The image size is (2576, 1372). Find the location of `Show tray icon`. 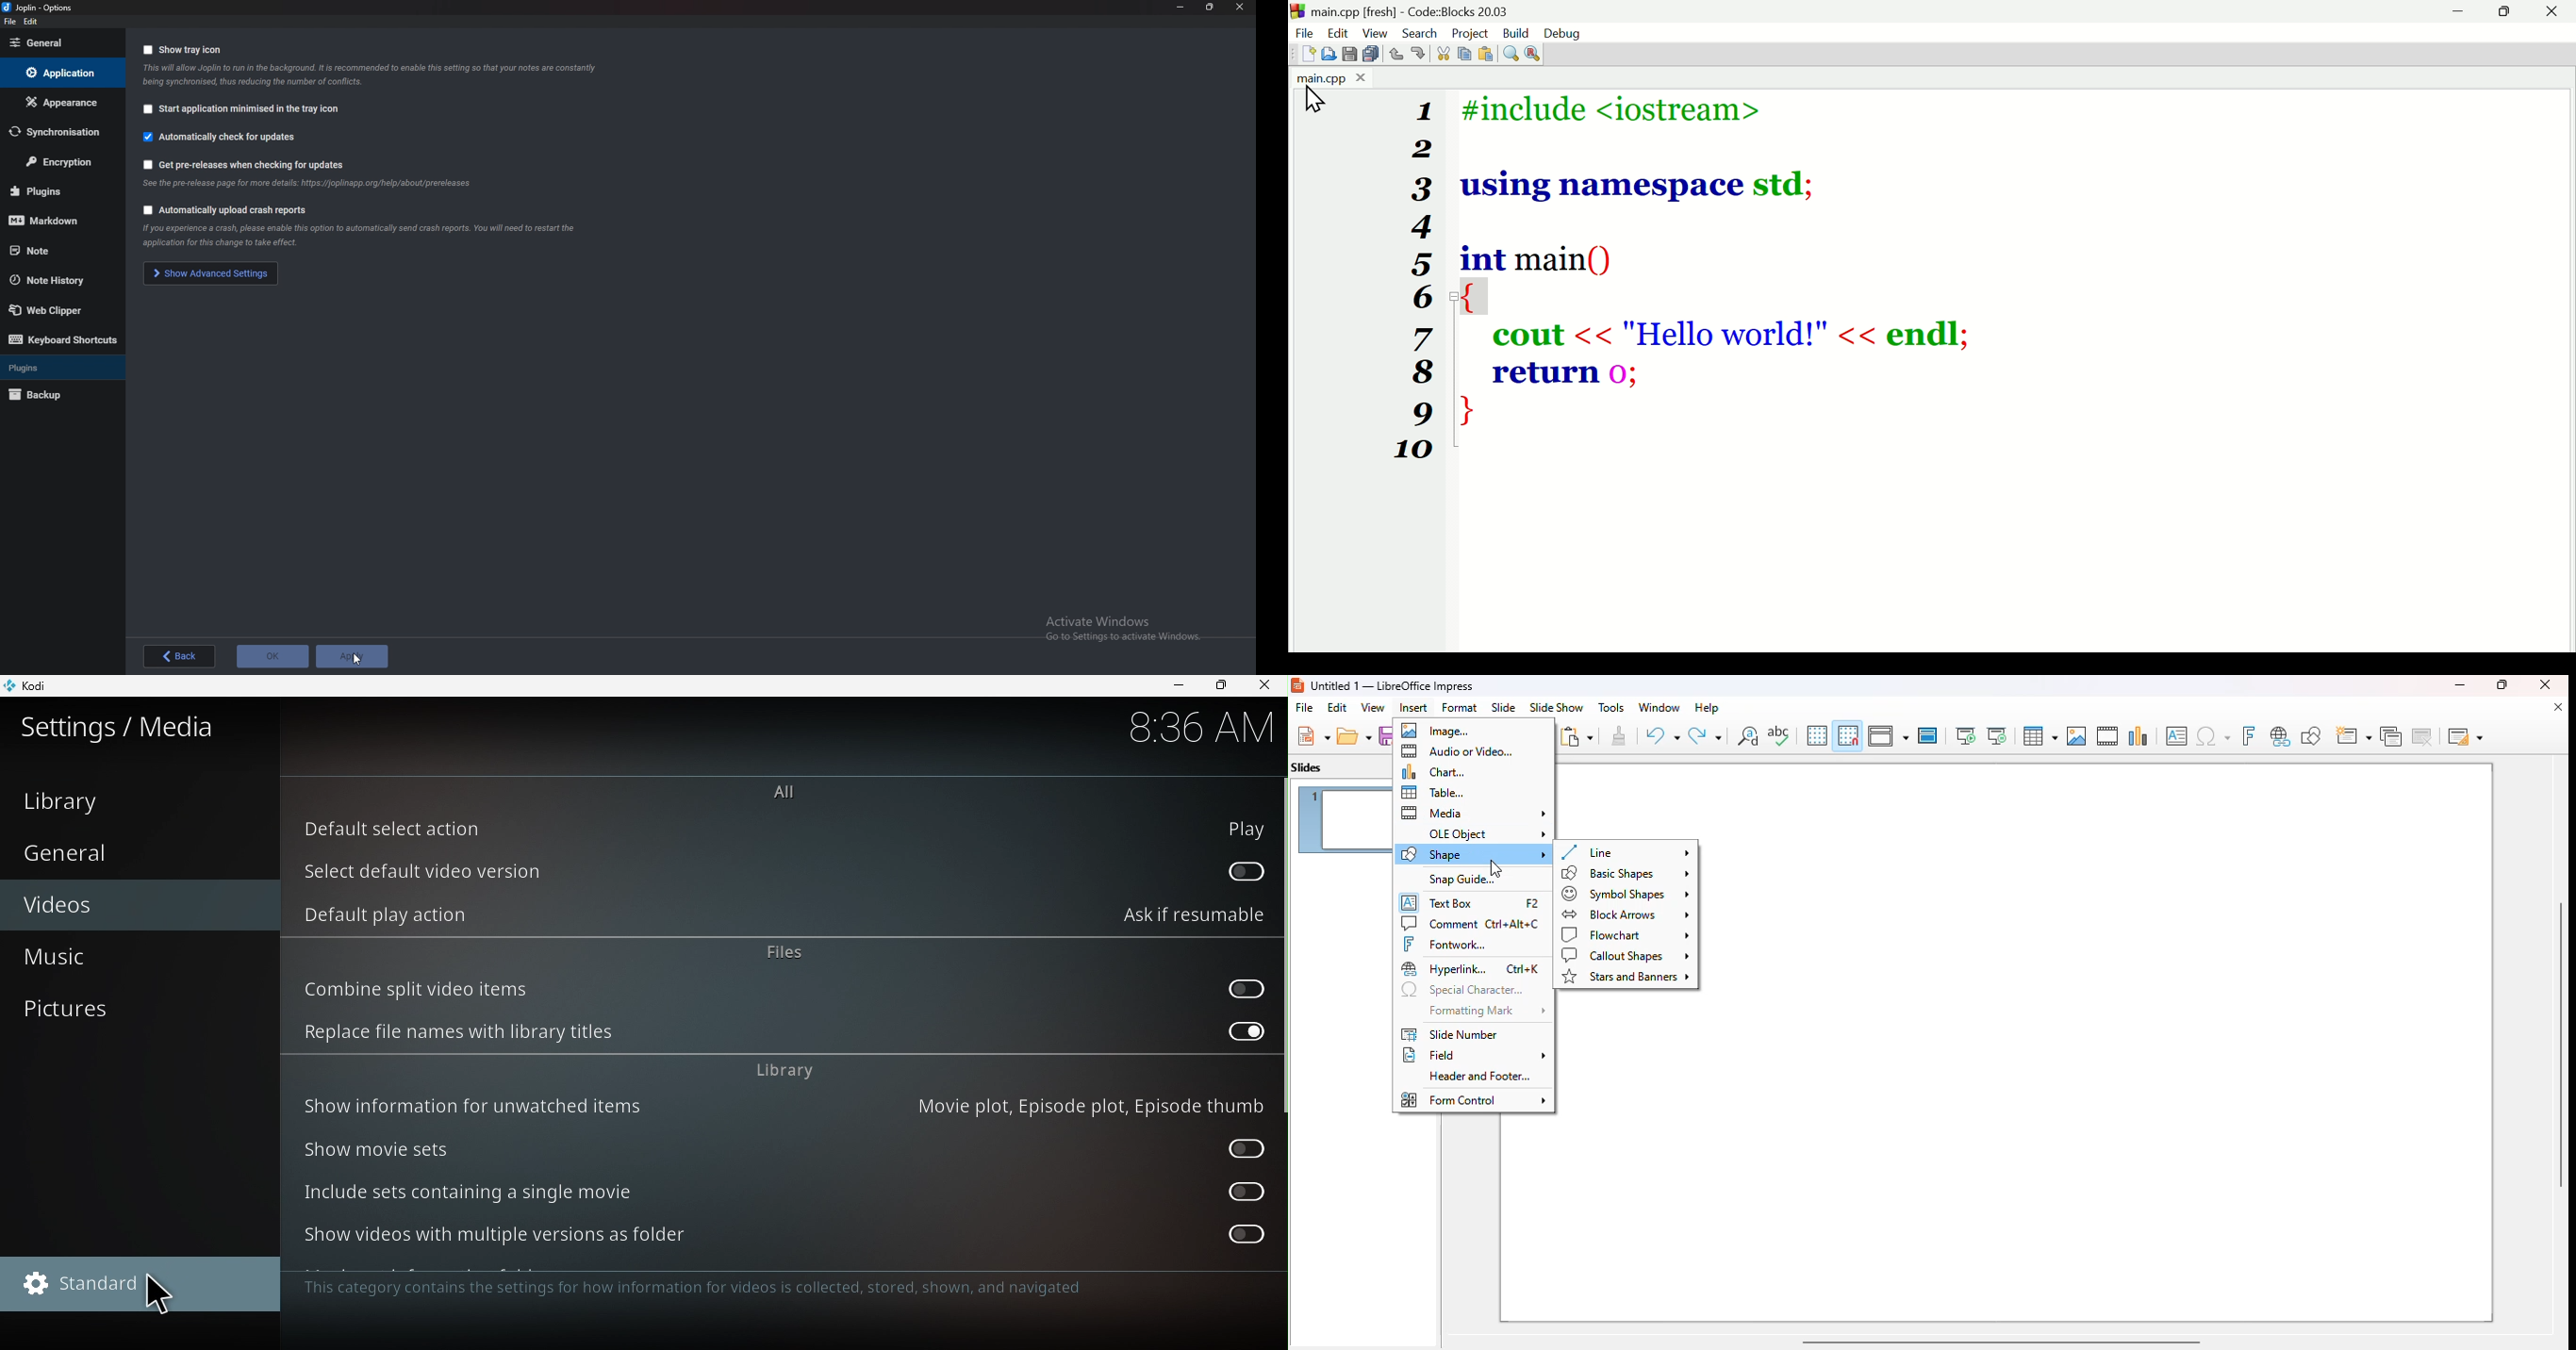

Show tray icon is located at coordinates (191, 50).